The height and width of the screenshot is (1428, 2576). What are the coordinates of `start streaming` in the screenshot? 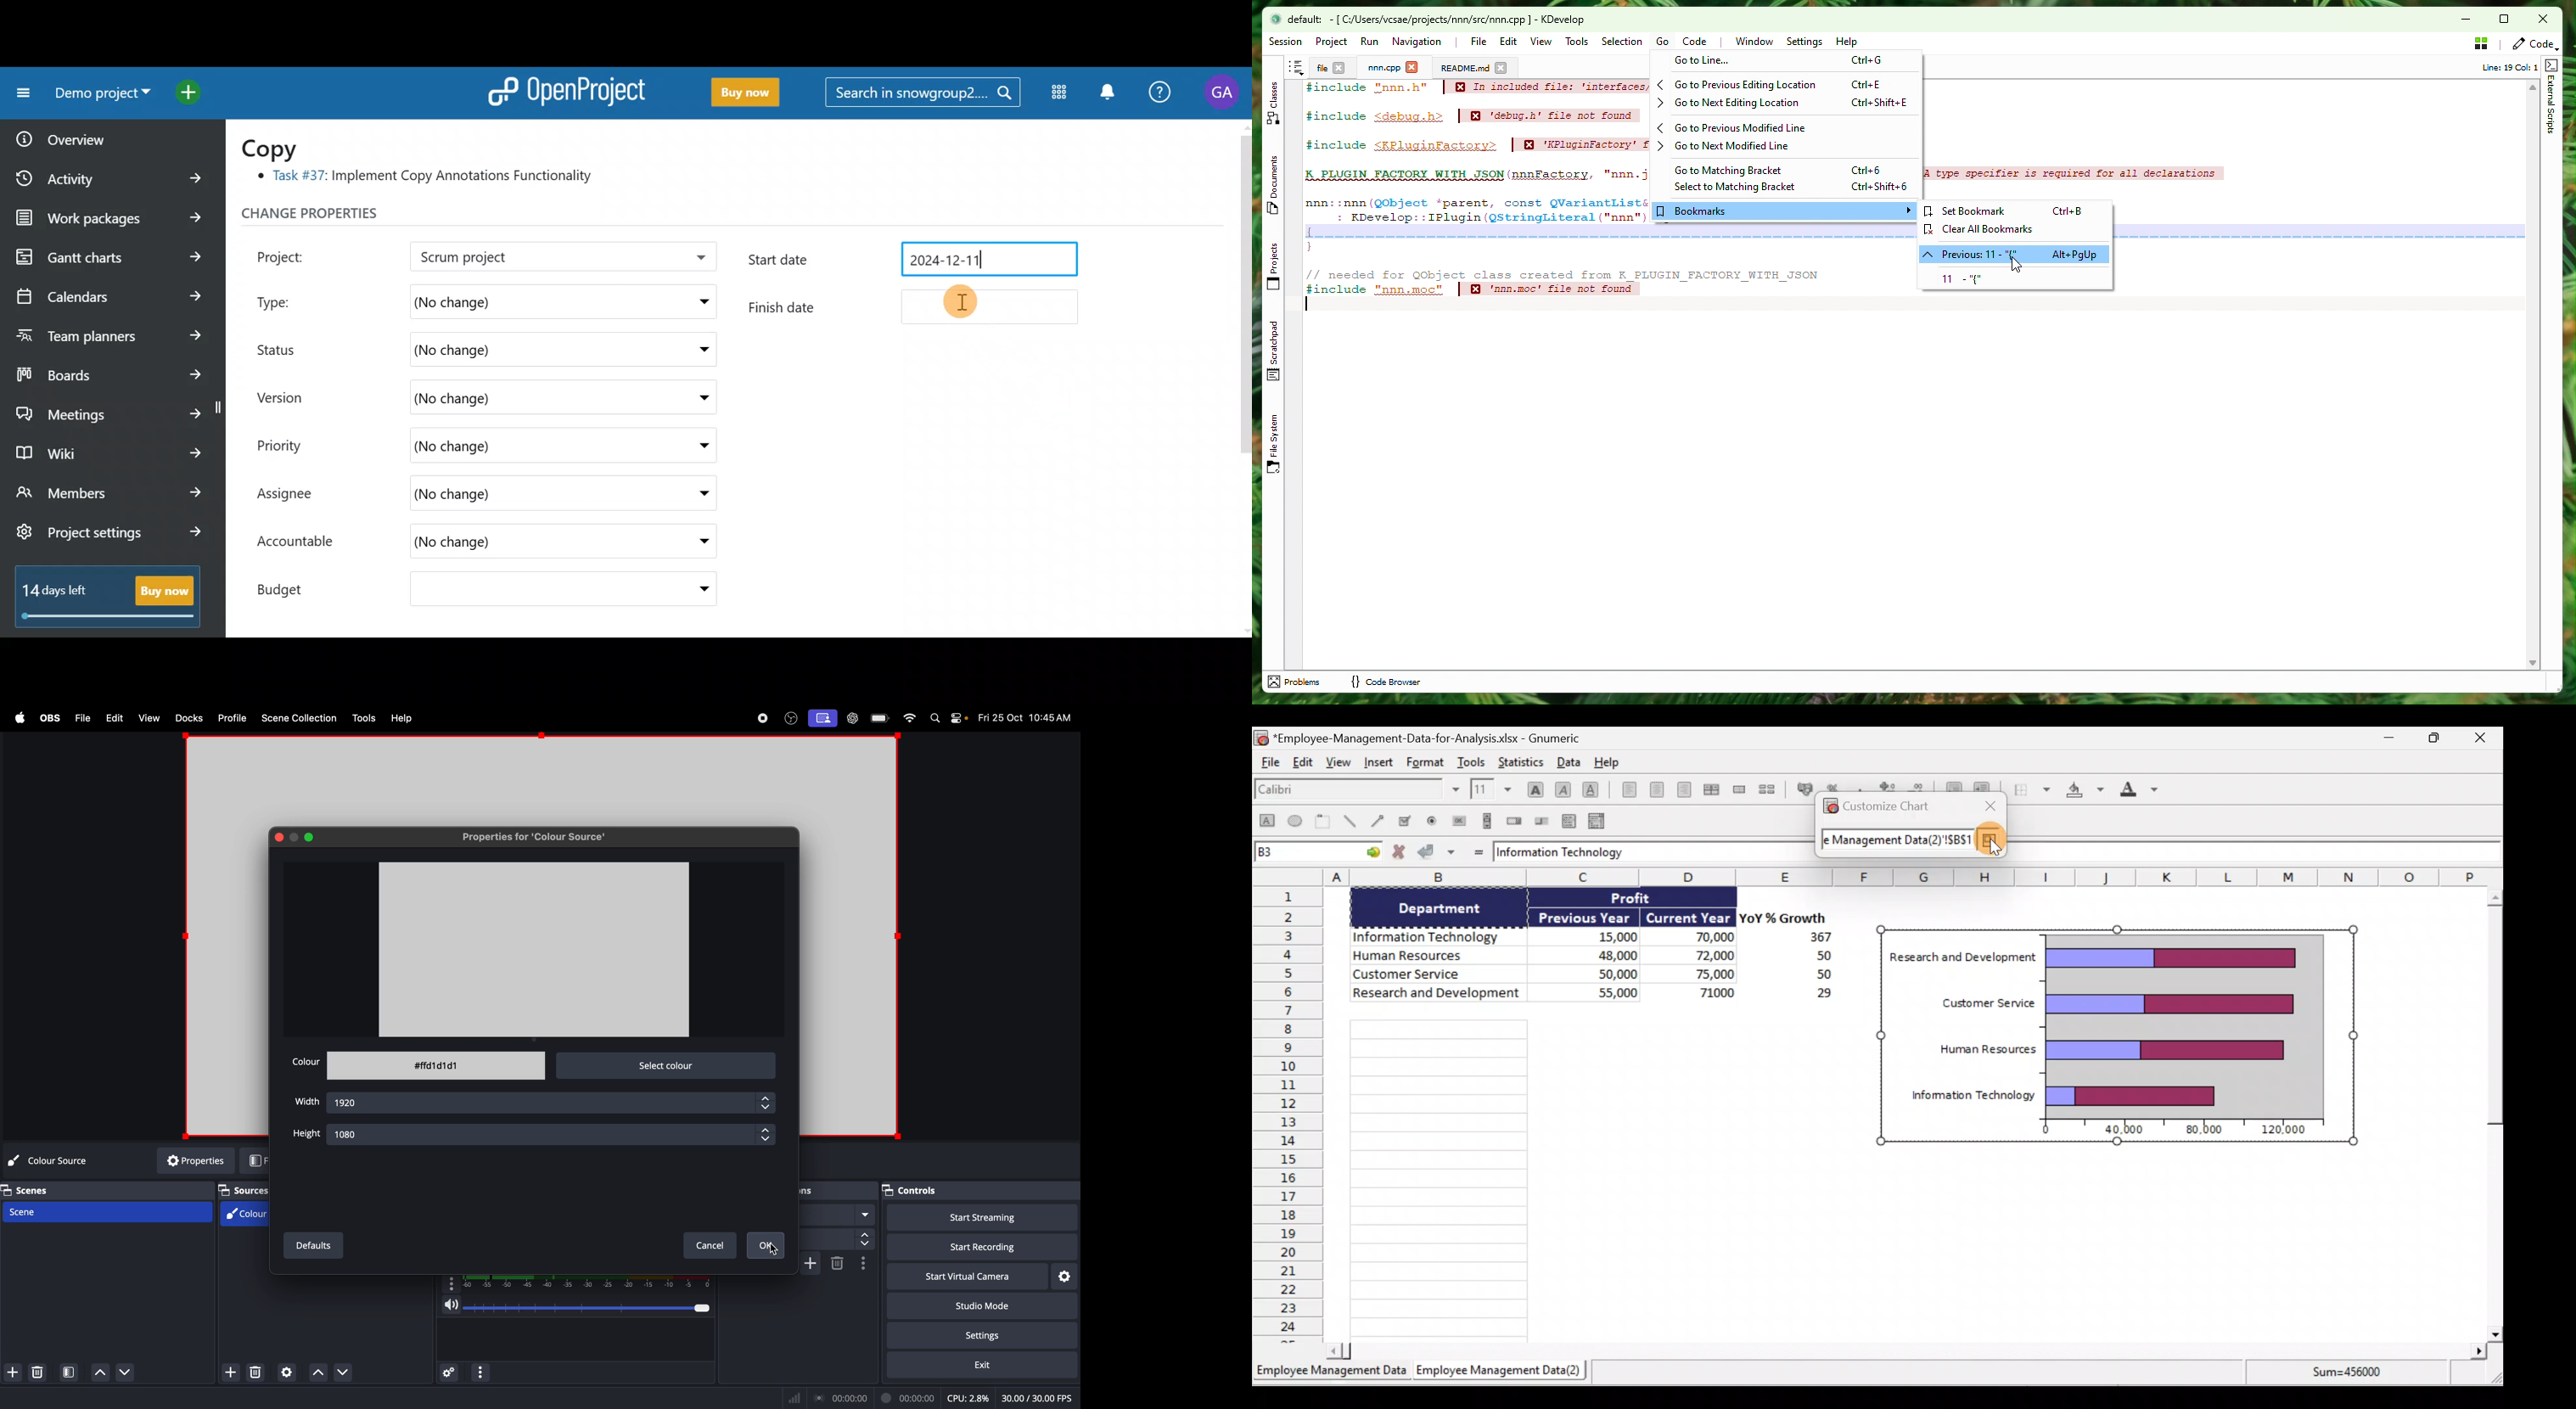 It's located at (978, 1219).